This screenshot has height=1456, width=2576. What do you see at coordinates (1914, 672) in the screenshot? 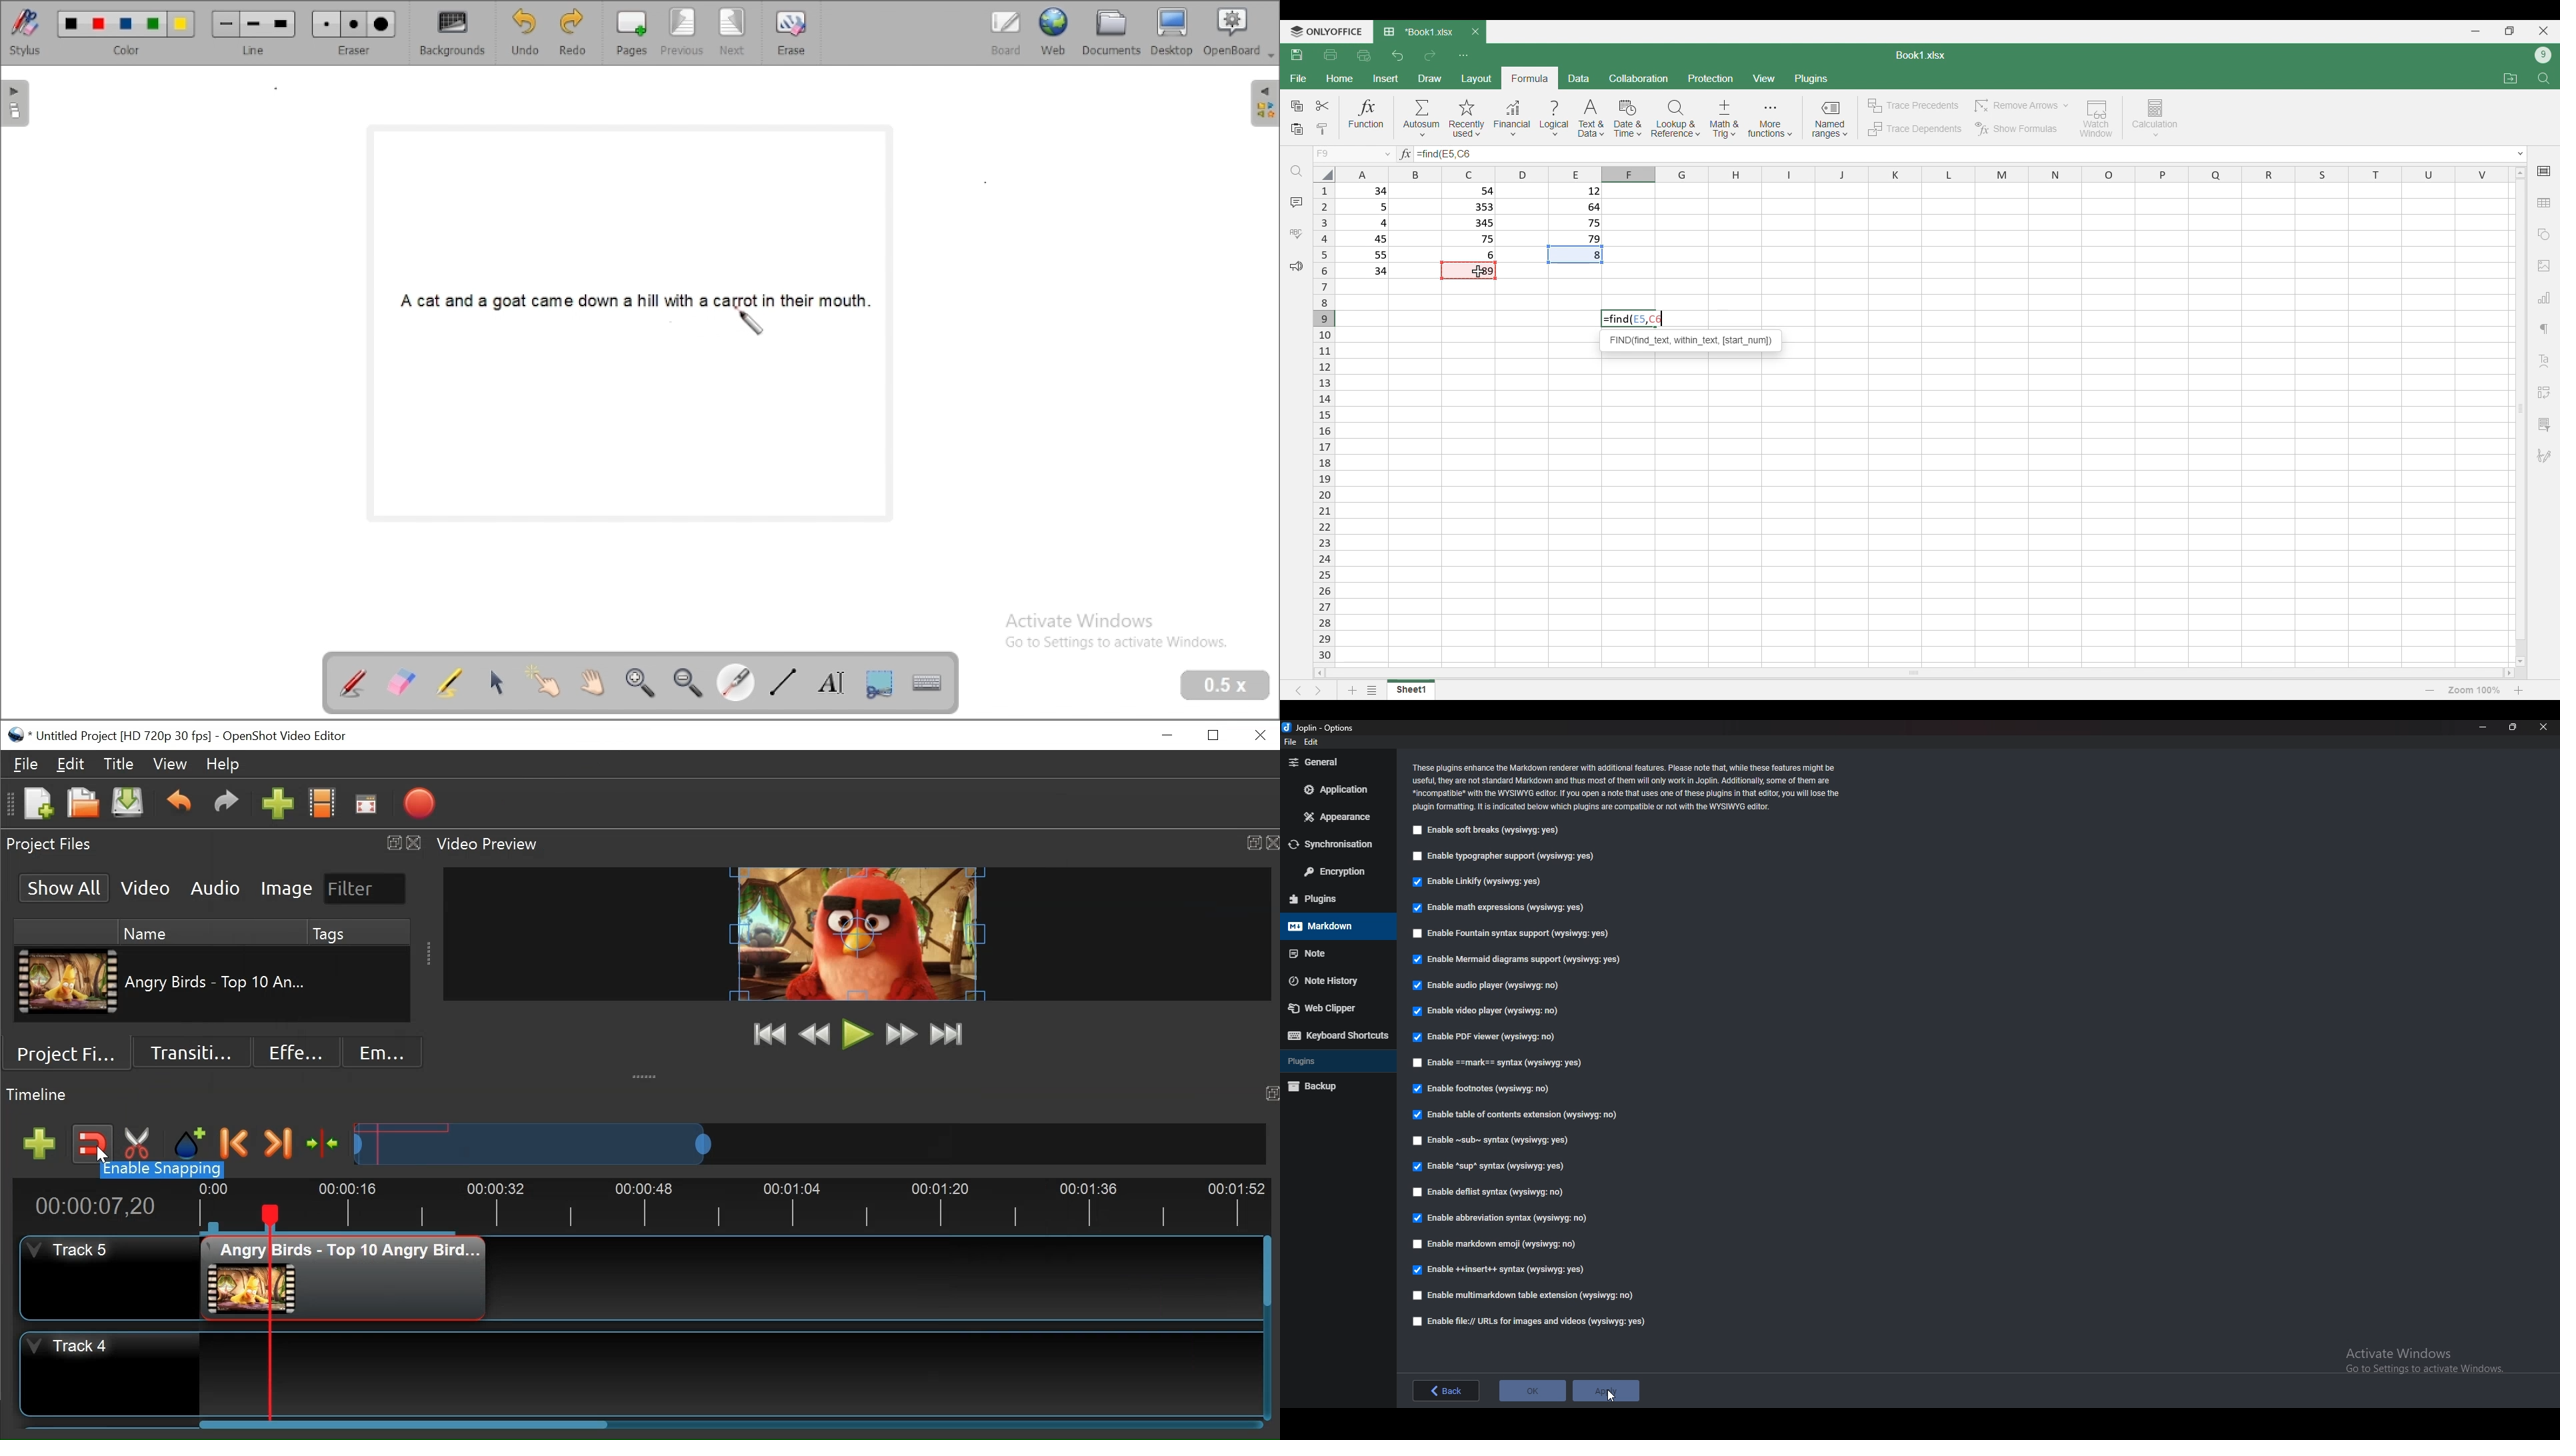
I see `Horizontal slide bar` at bounding box center [1914, 672].